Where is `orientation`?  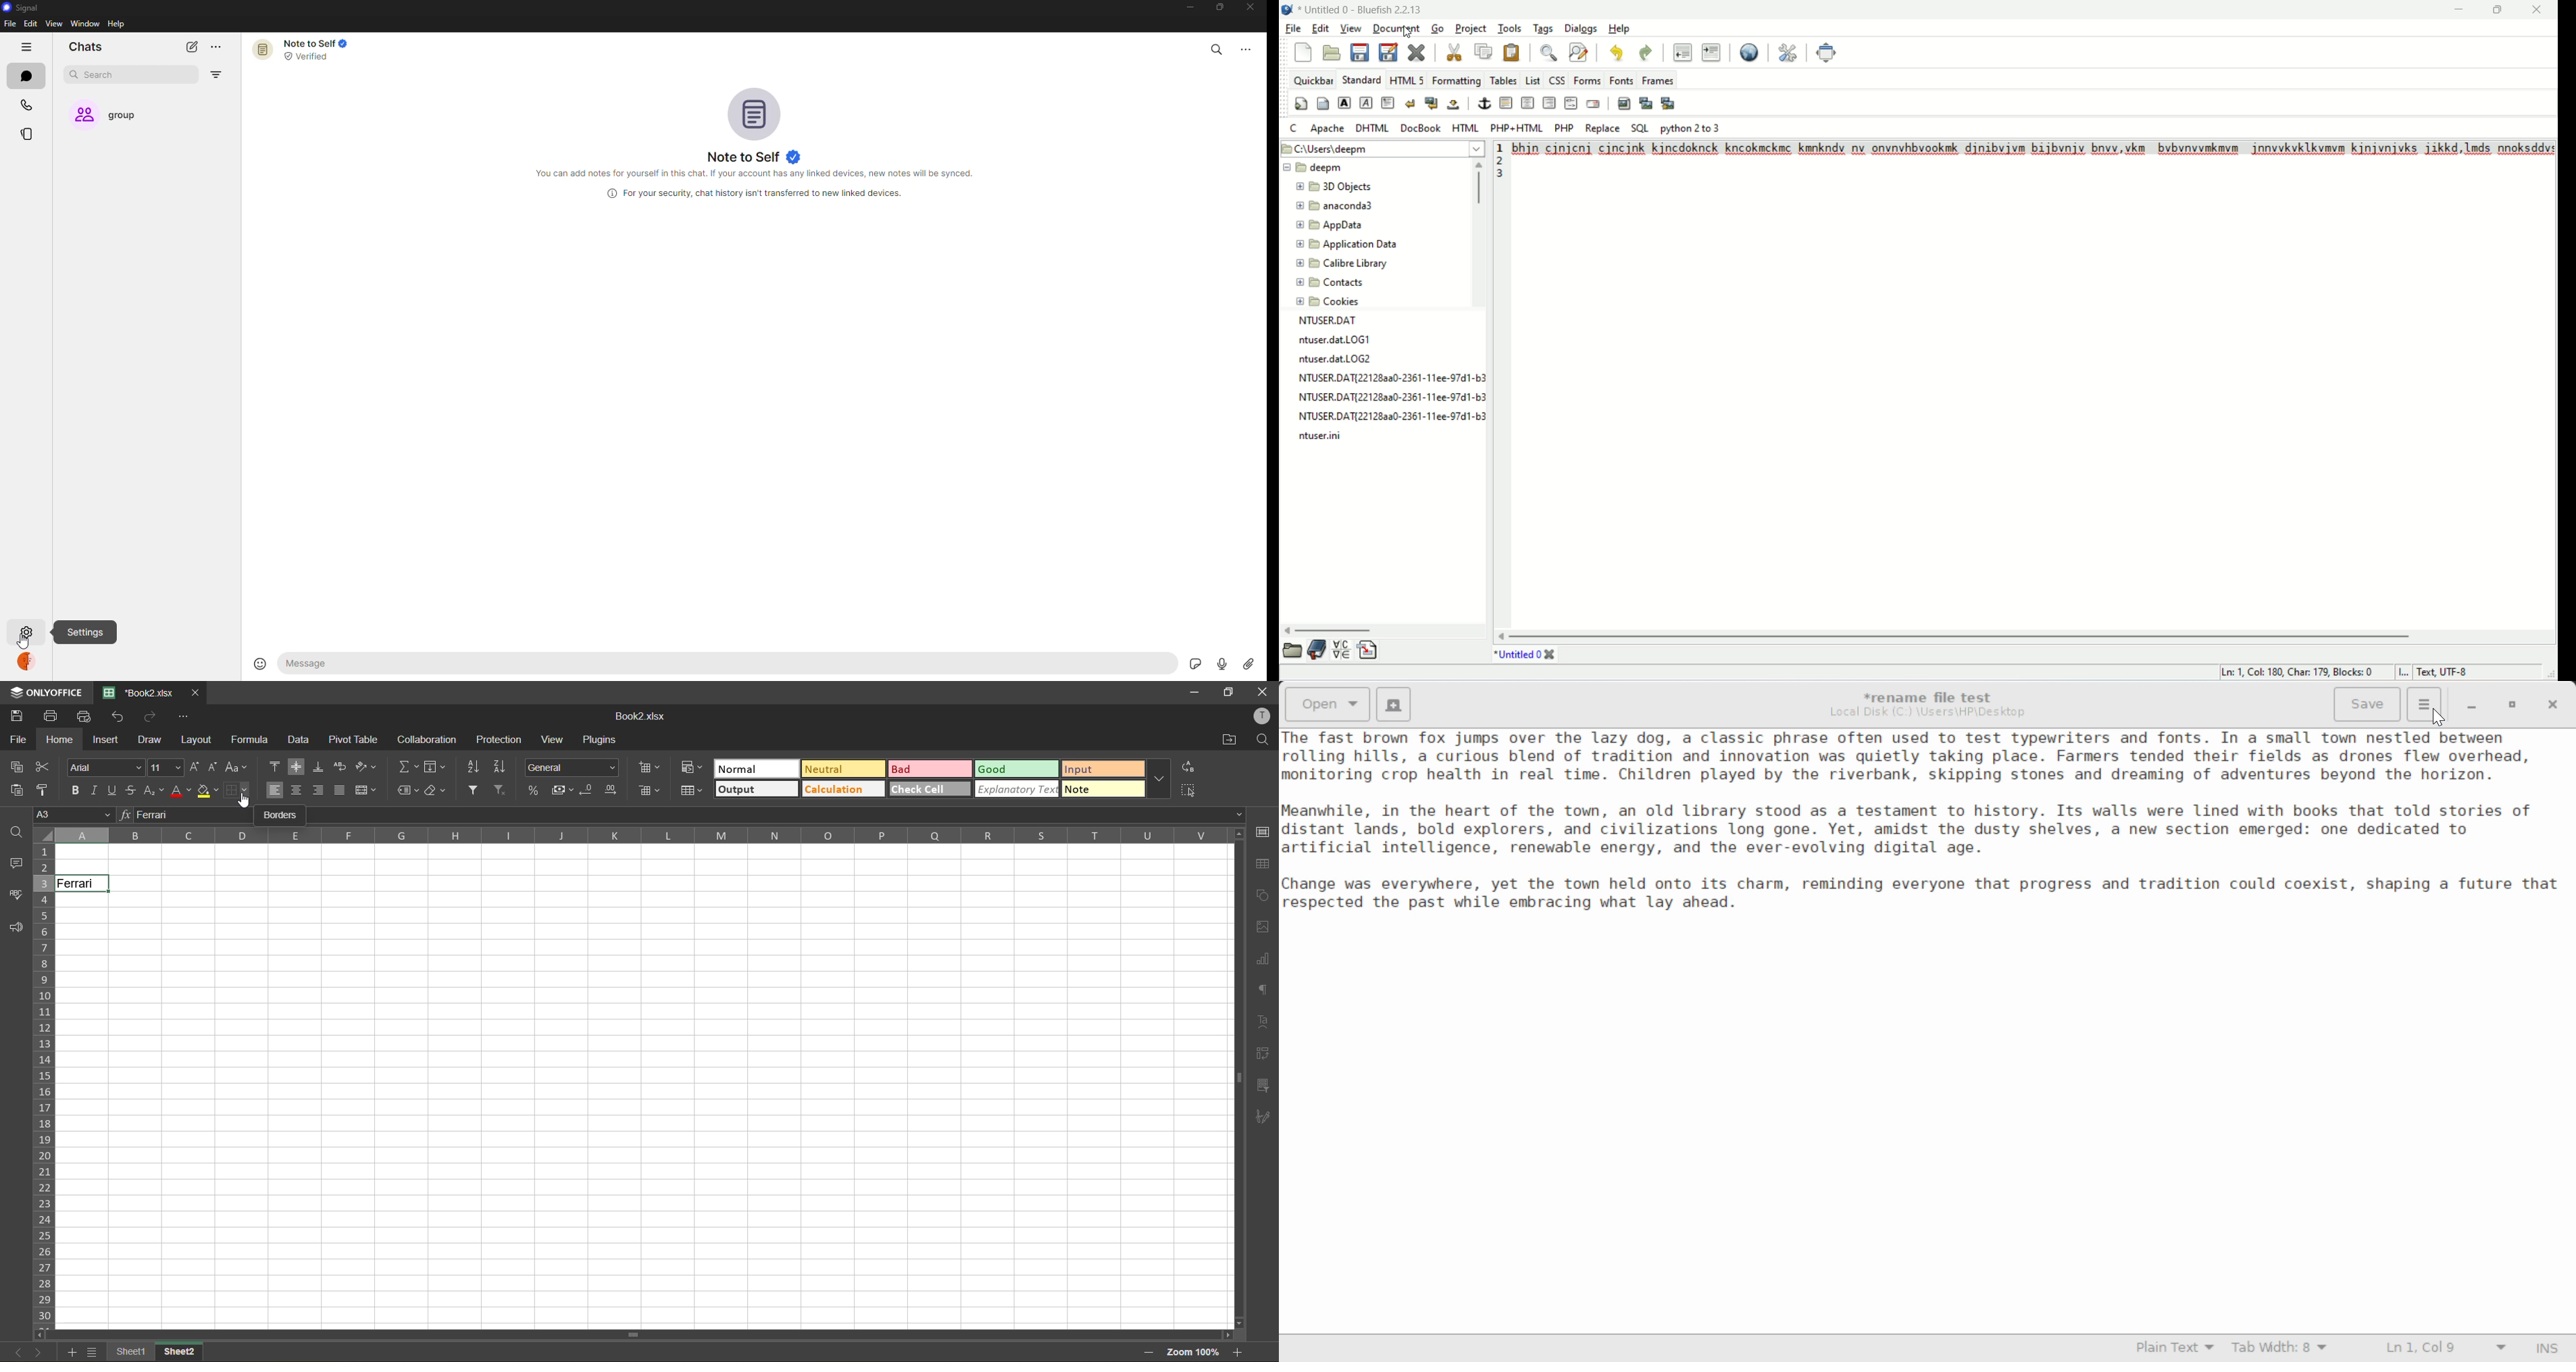 orientation is located at coordinates (364, 764).